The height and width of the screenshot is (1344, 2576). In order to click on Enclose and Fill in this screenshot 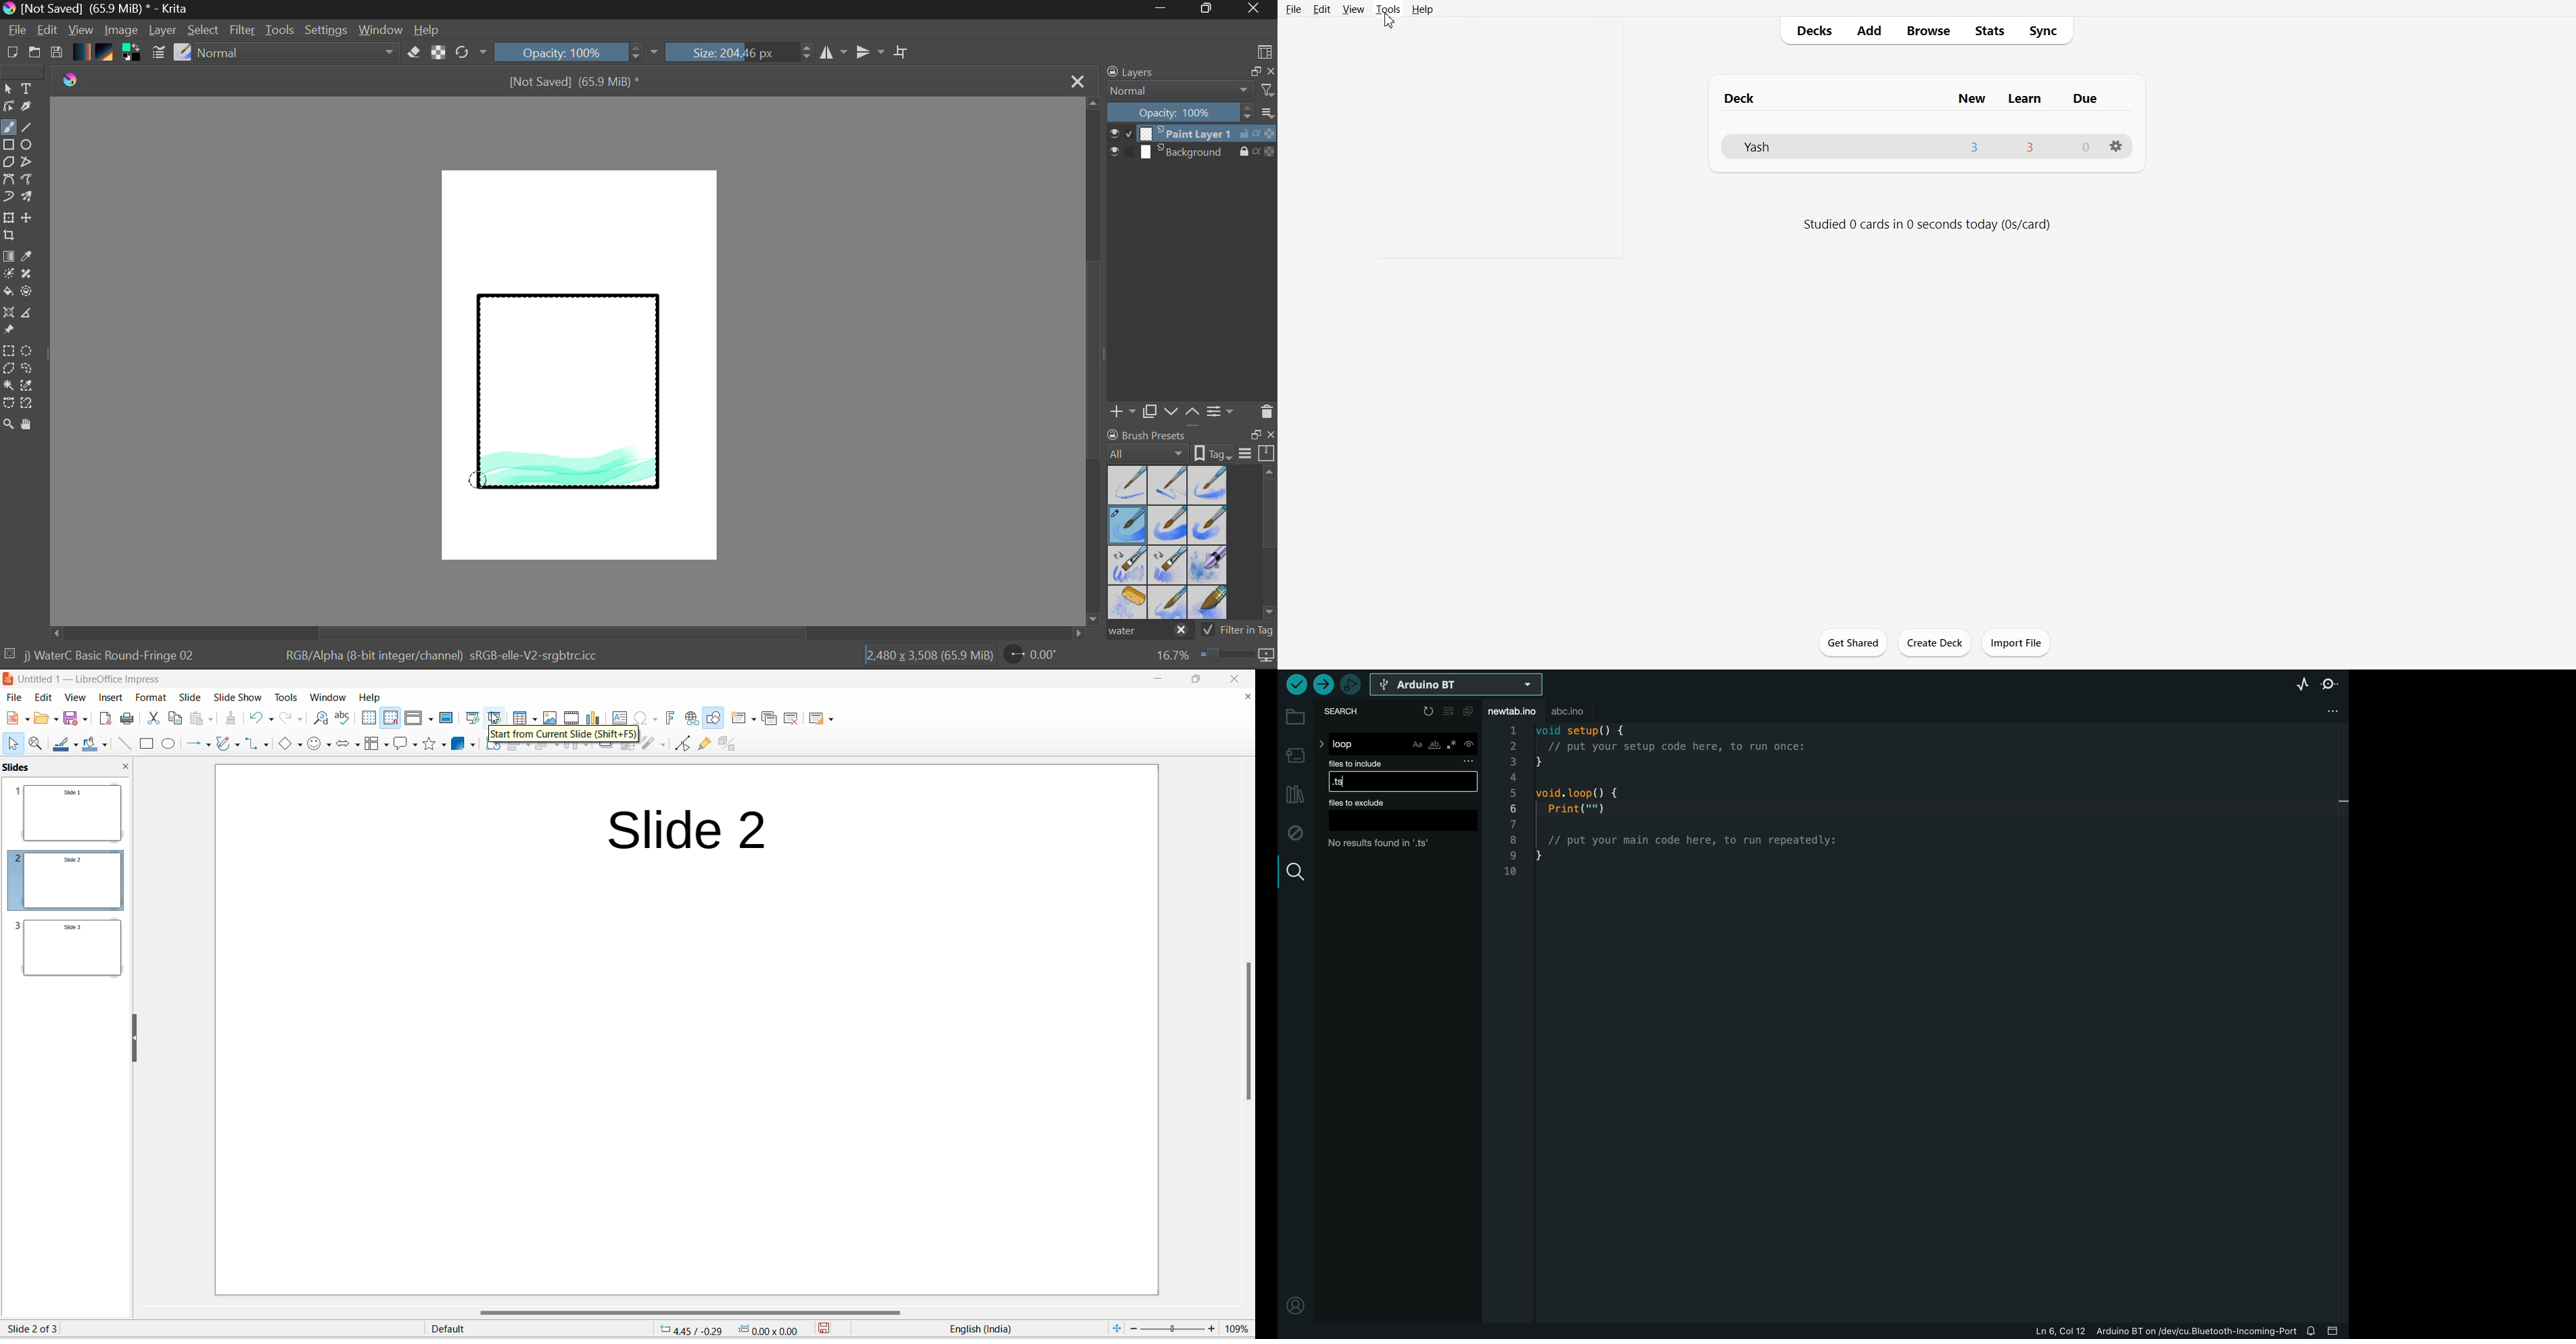, I will do `click(29, 293)`.